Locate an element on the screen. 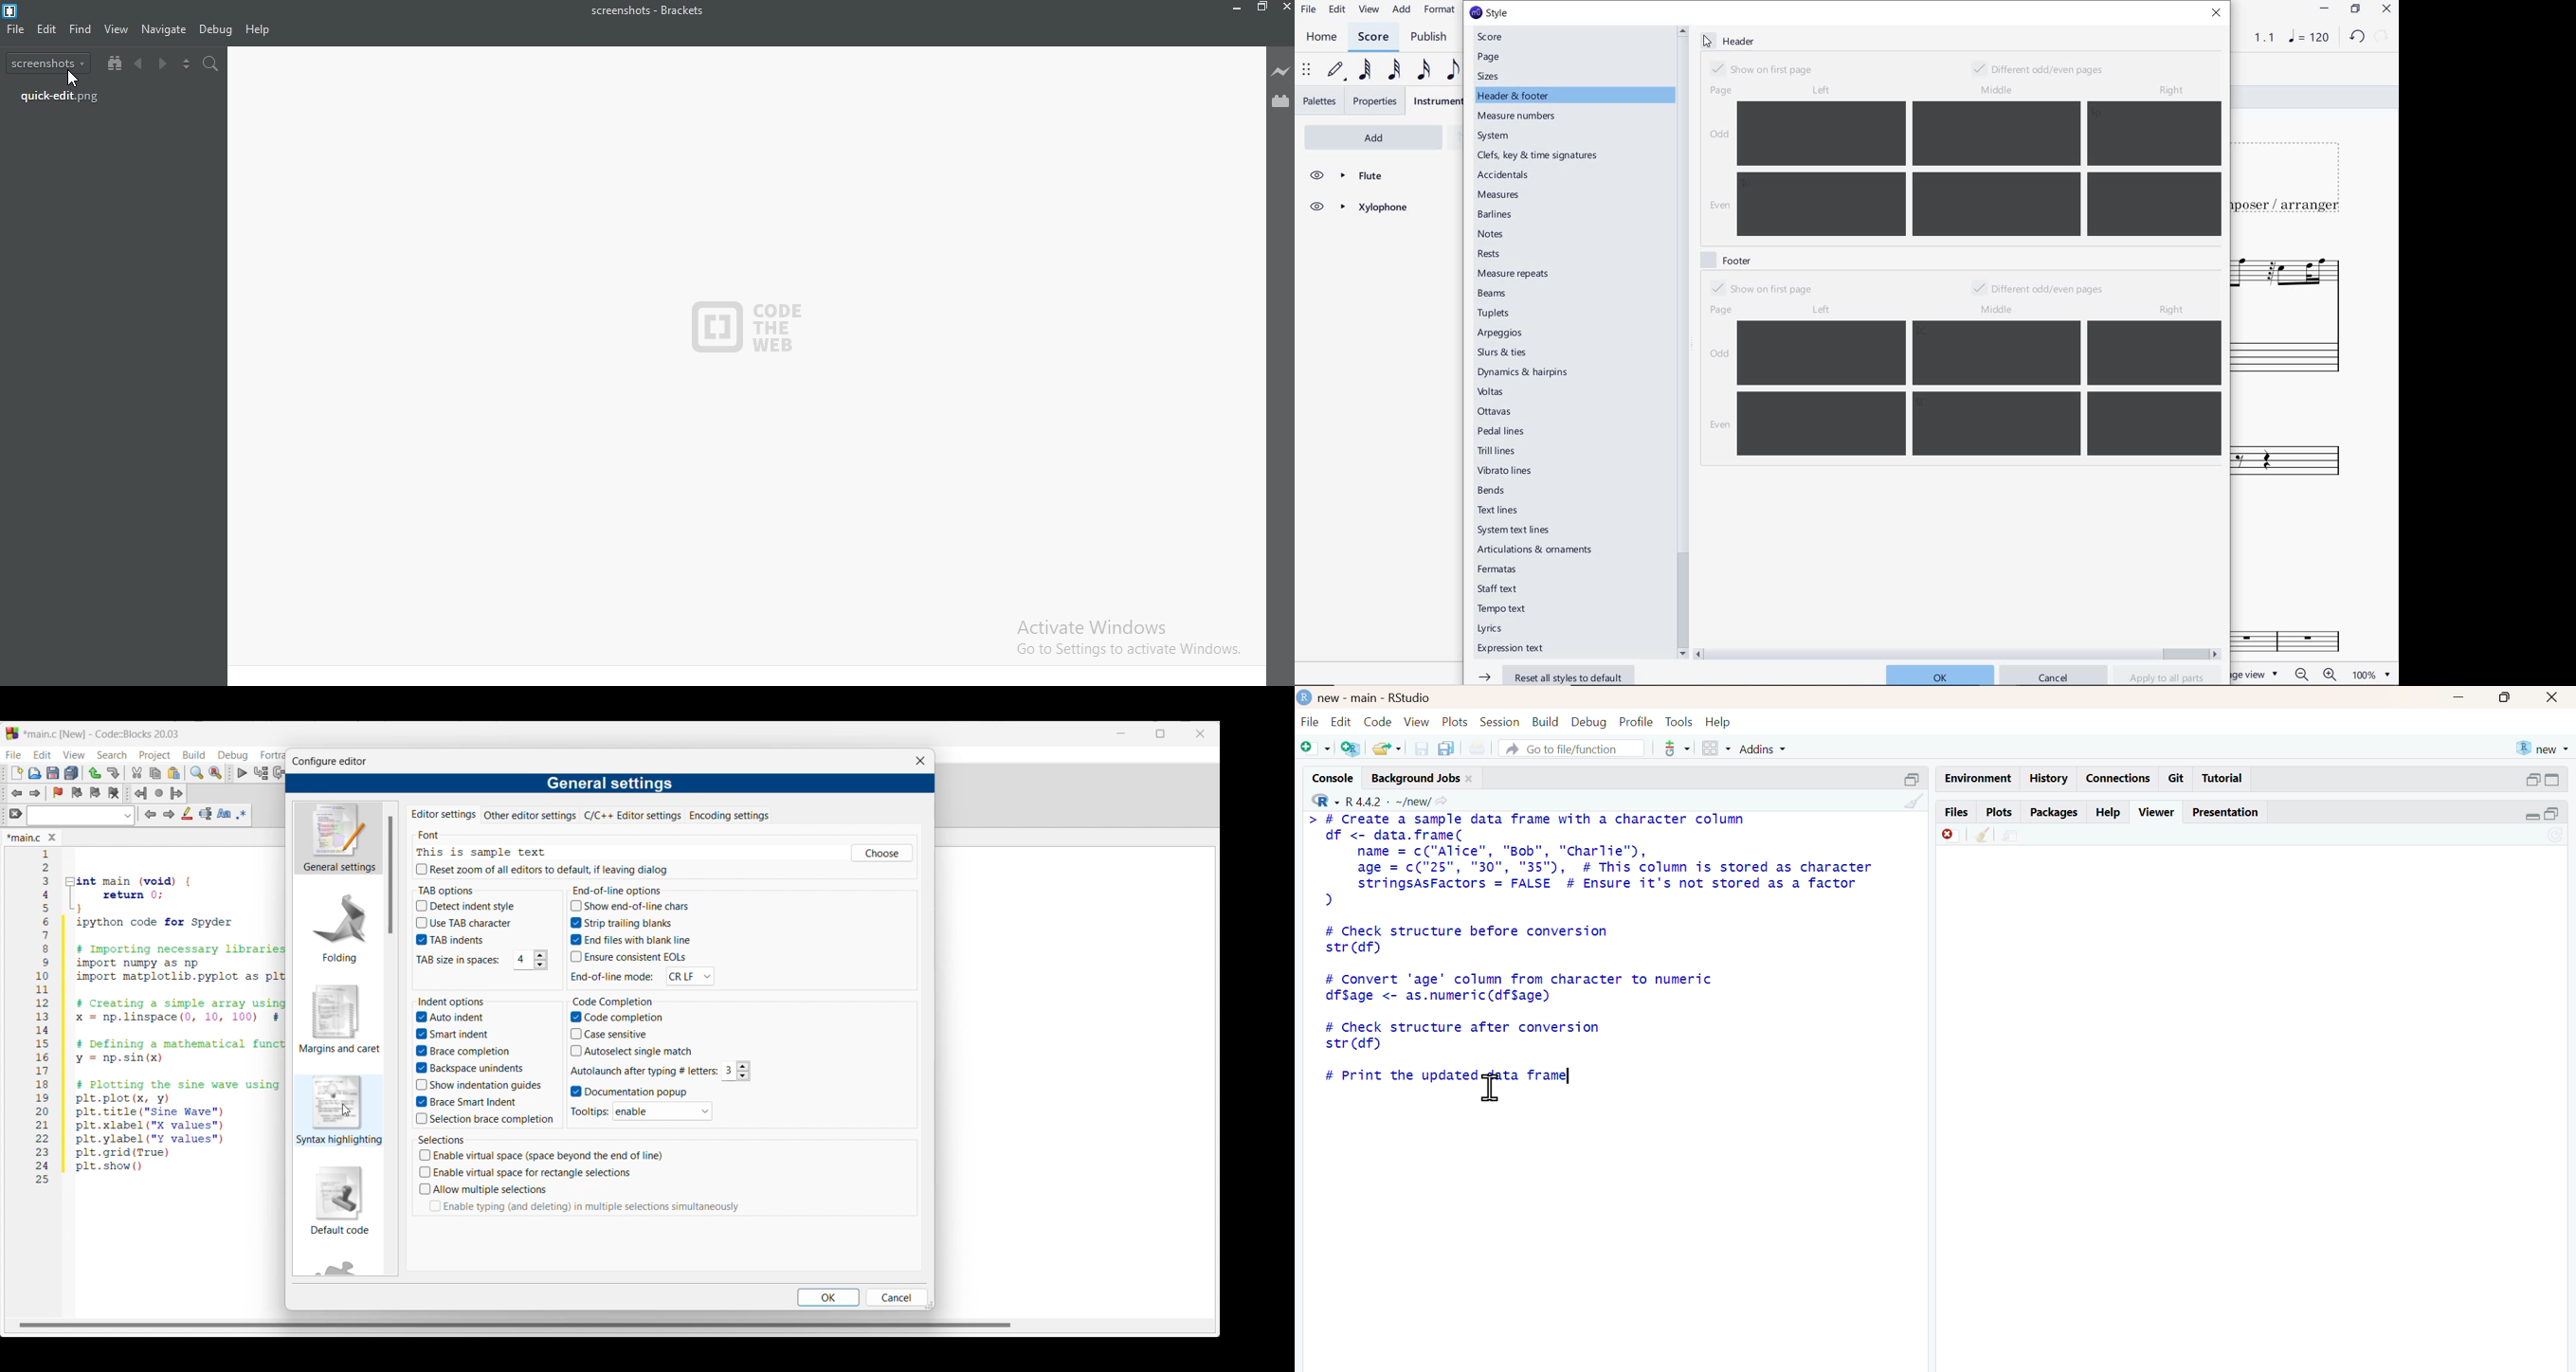 This screenshot has width=2576, height=1372. show on first page is located at coordinates (1761, 288).